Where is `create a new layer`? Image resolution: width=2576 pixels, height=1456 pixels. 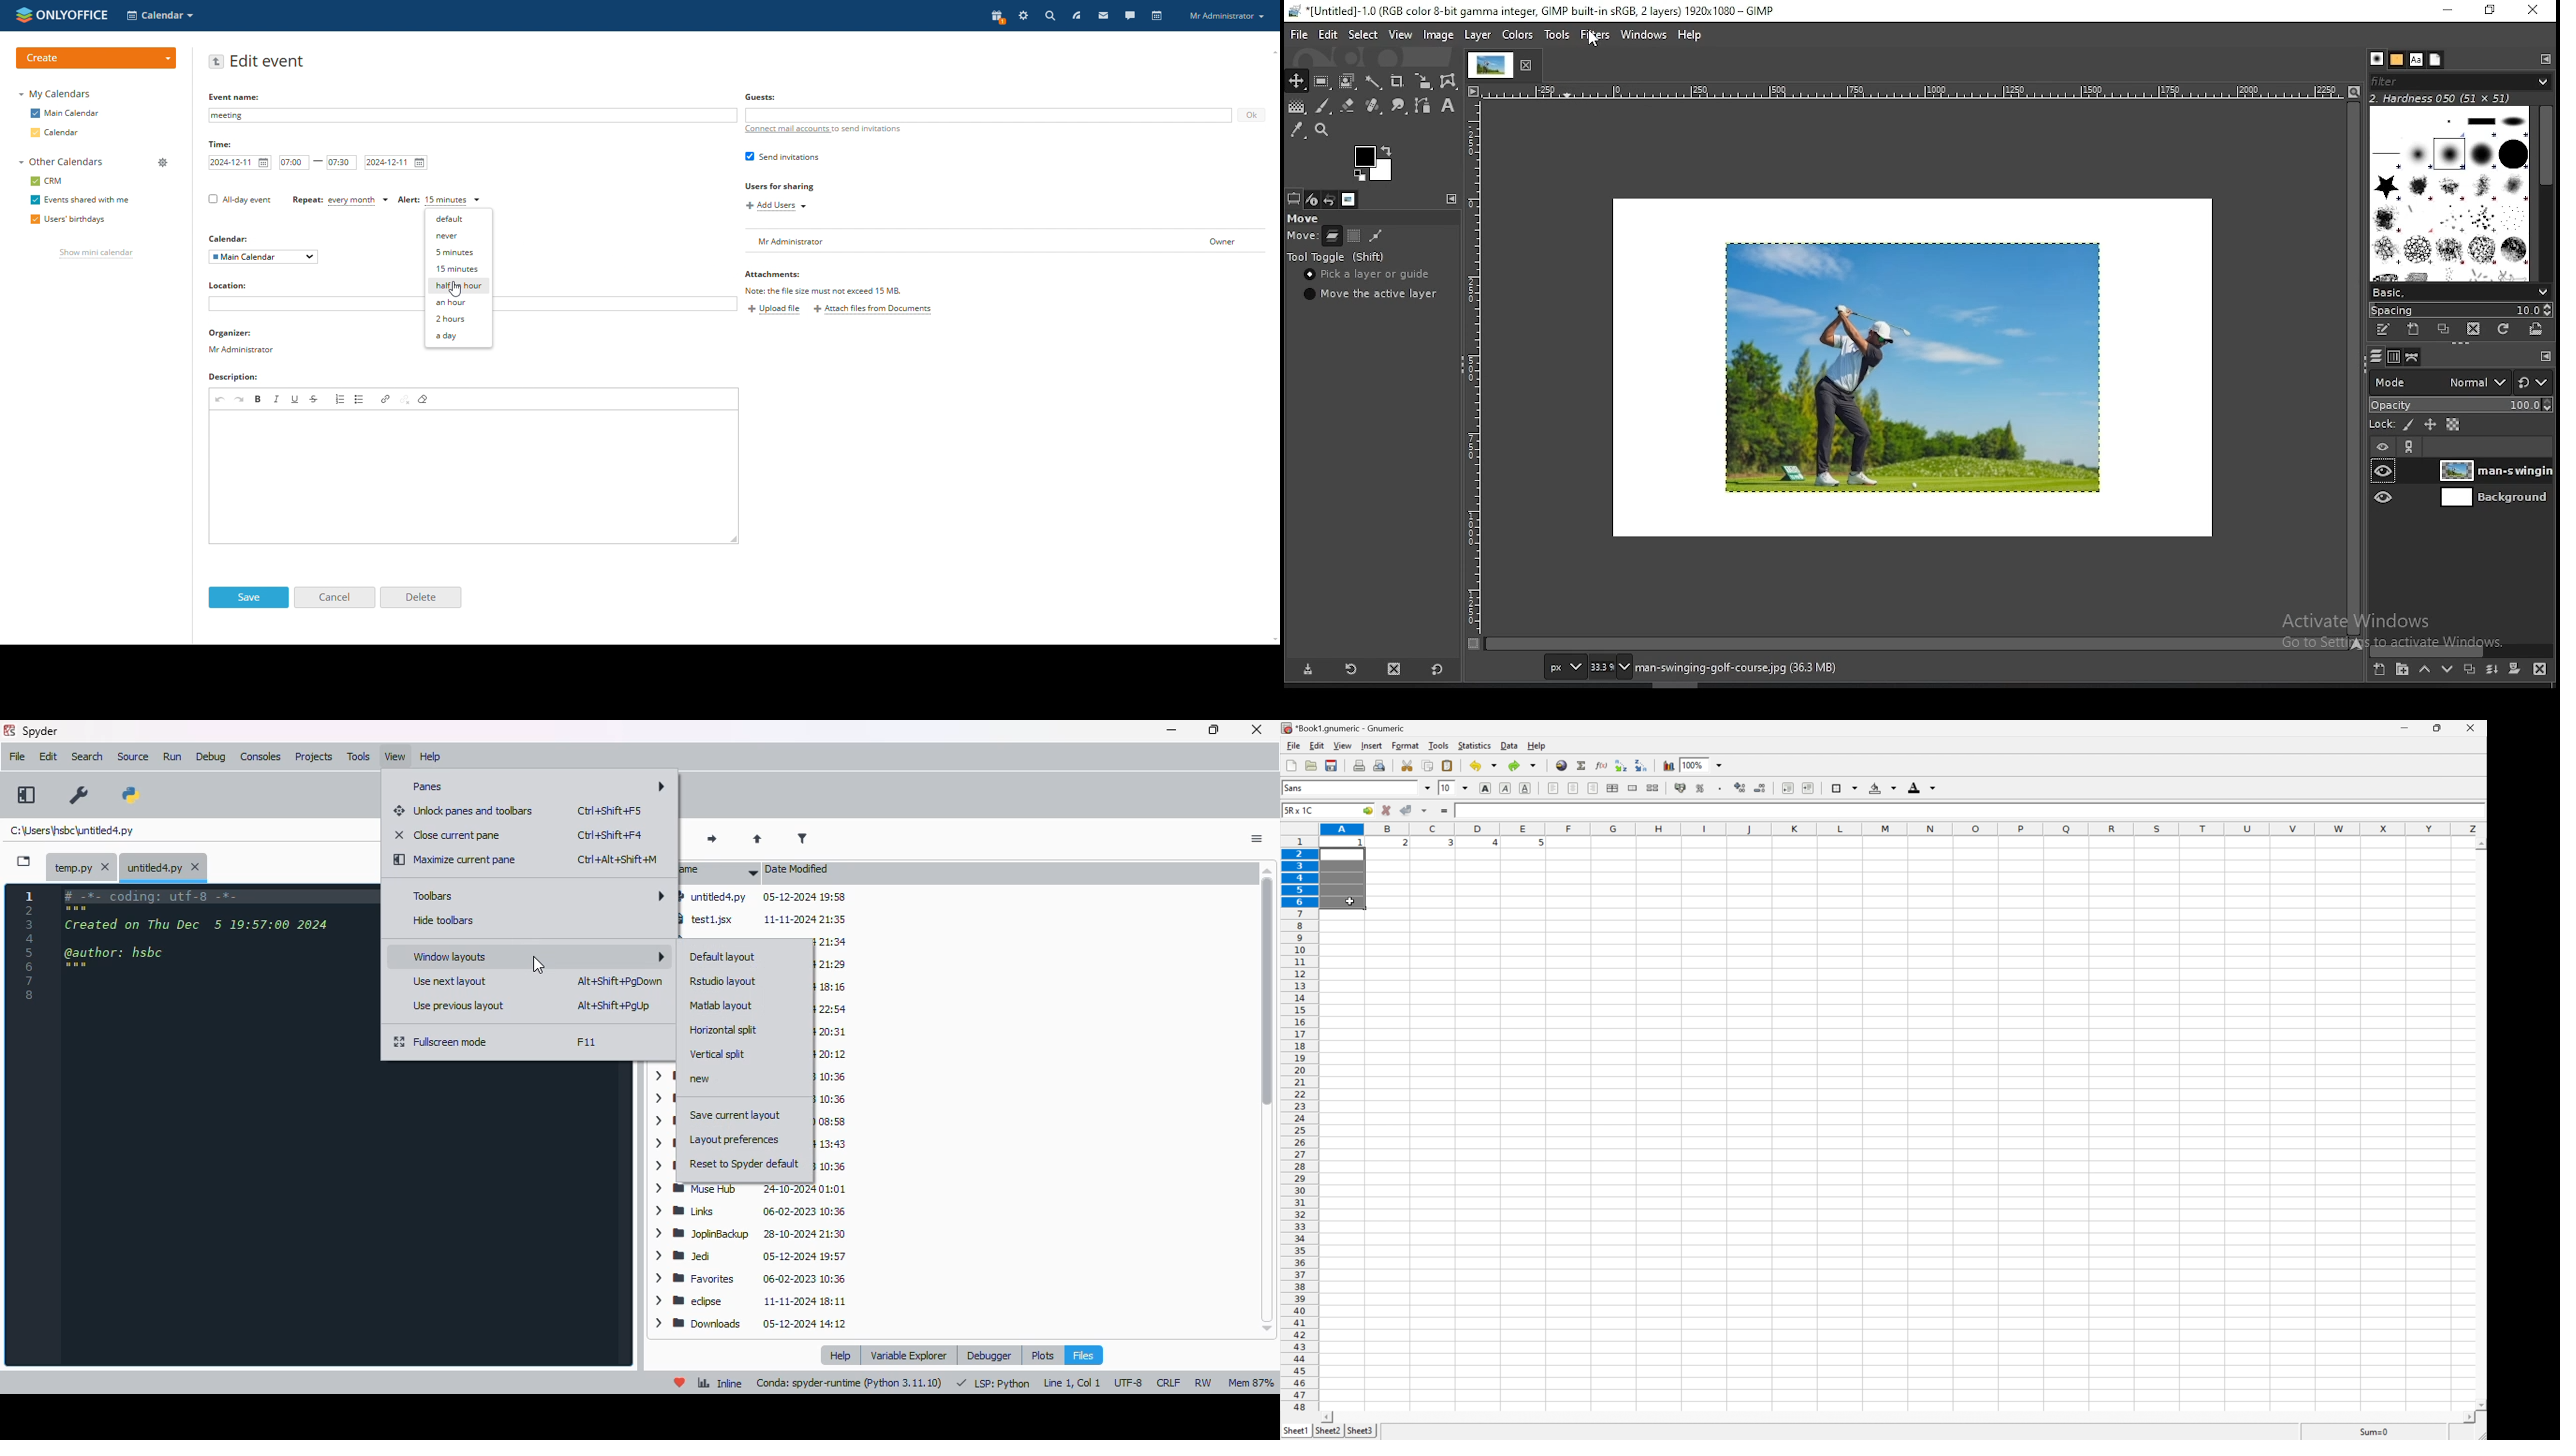 create a new layer is located at coordinates (2380, 669).